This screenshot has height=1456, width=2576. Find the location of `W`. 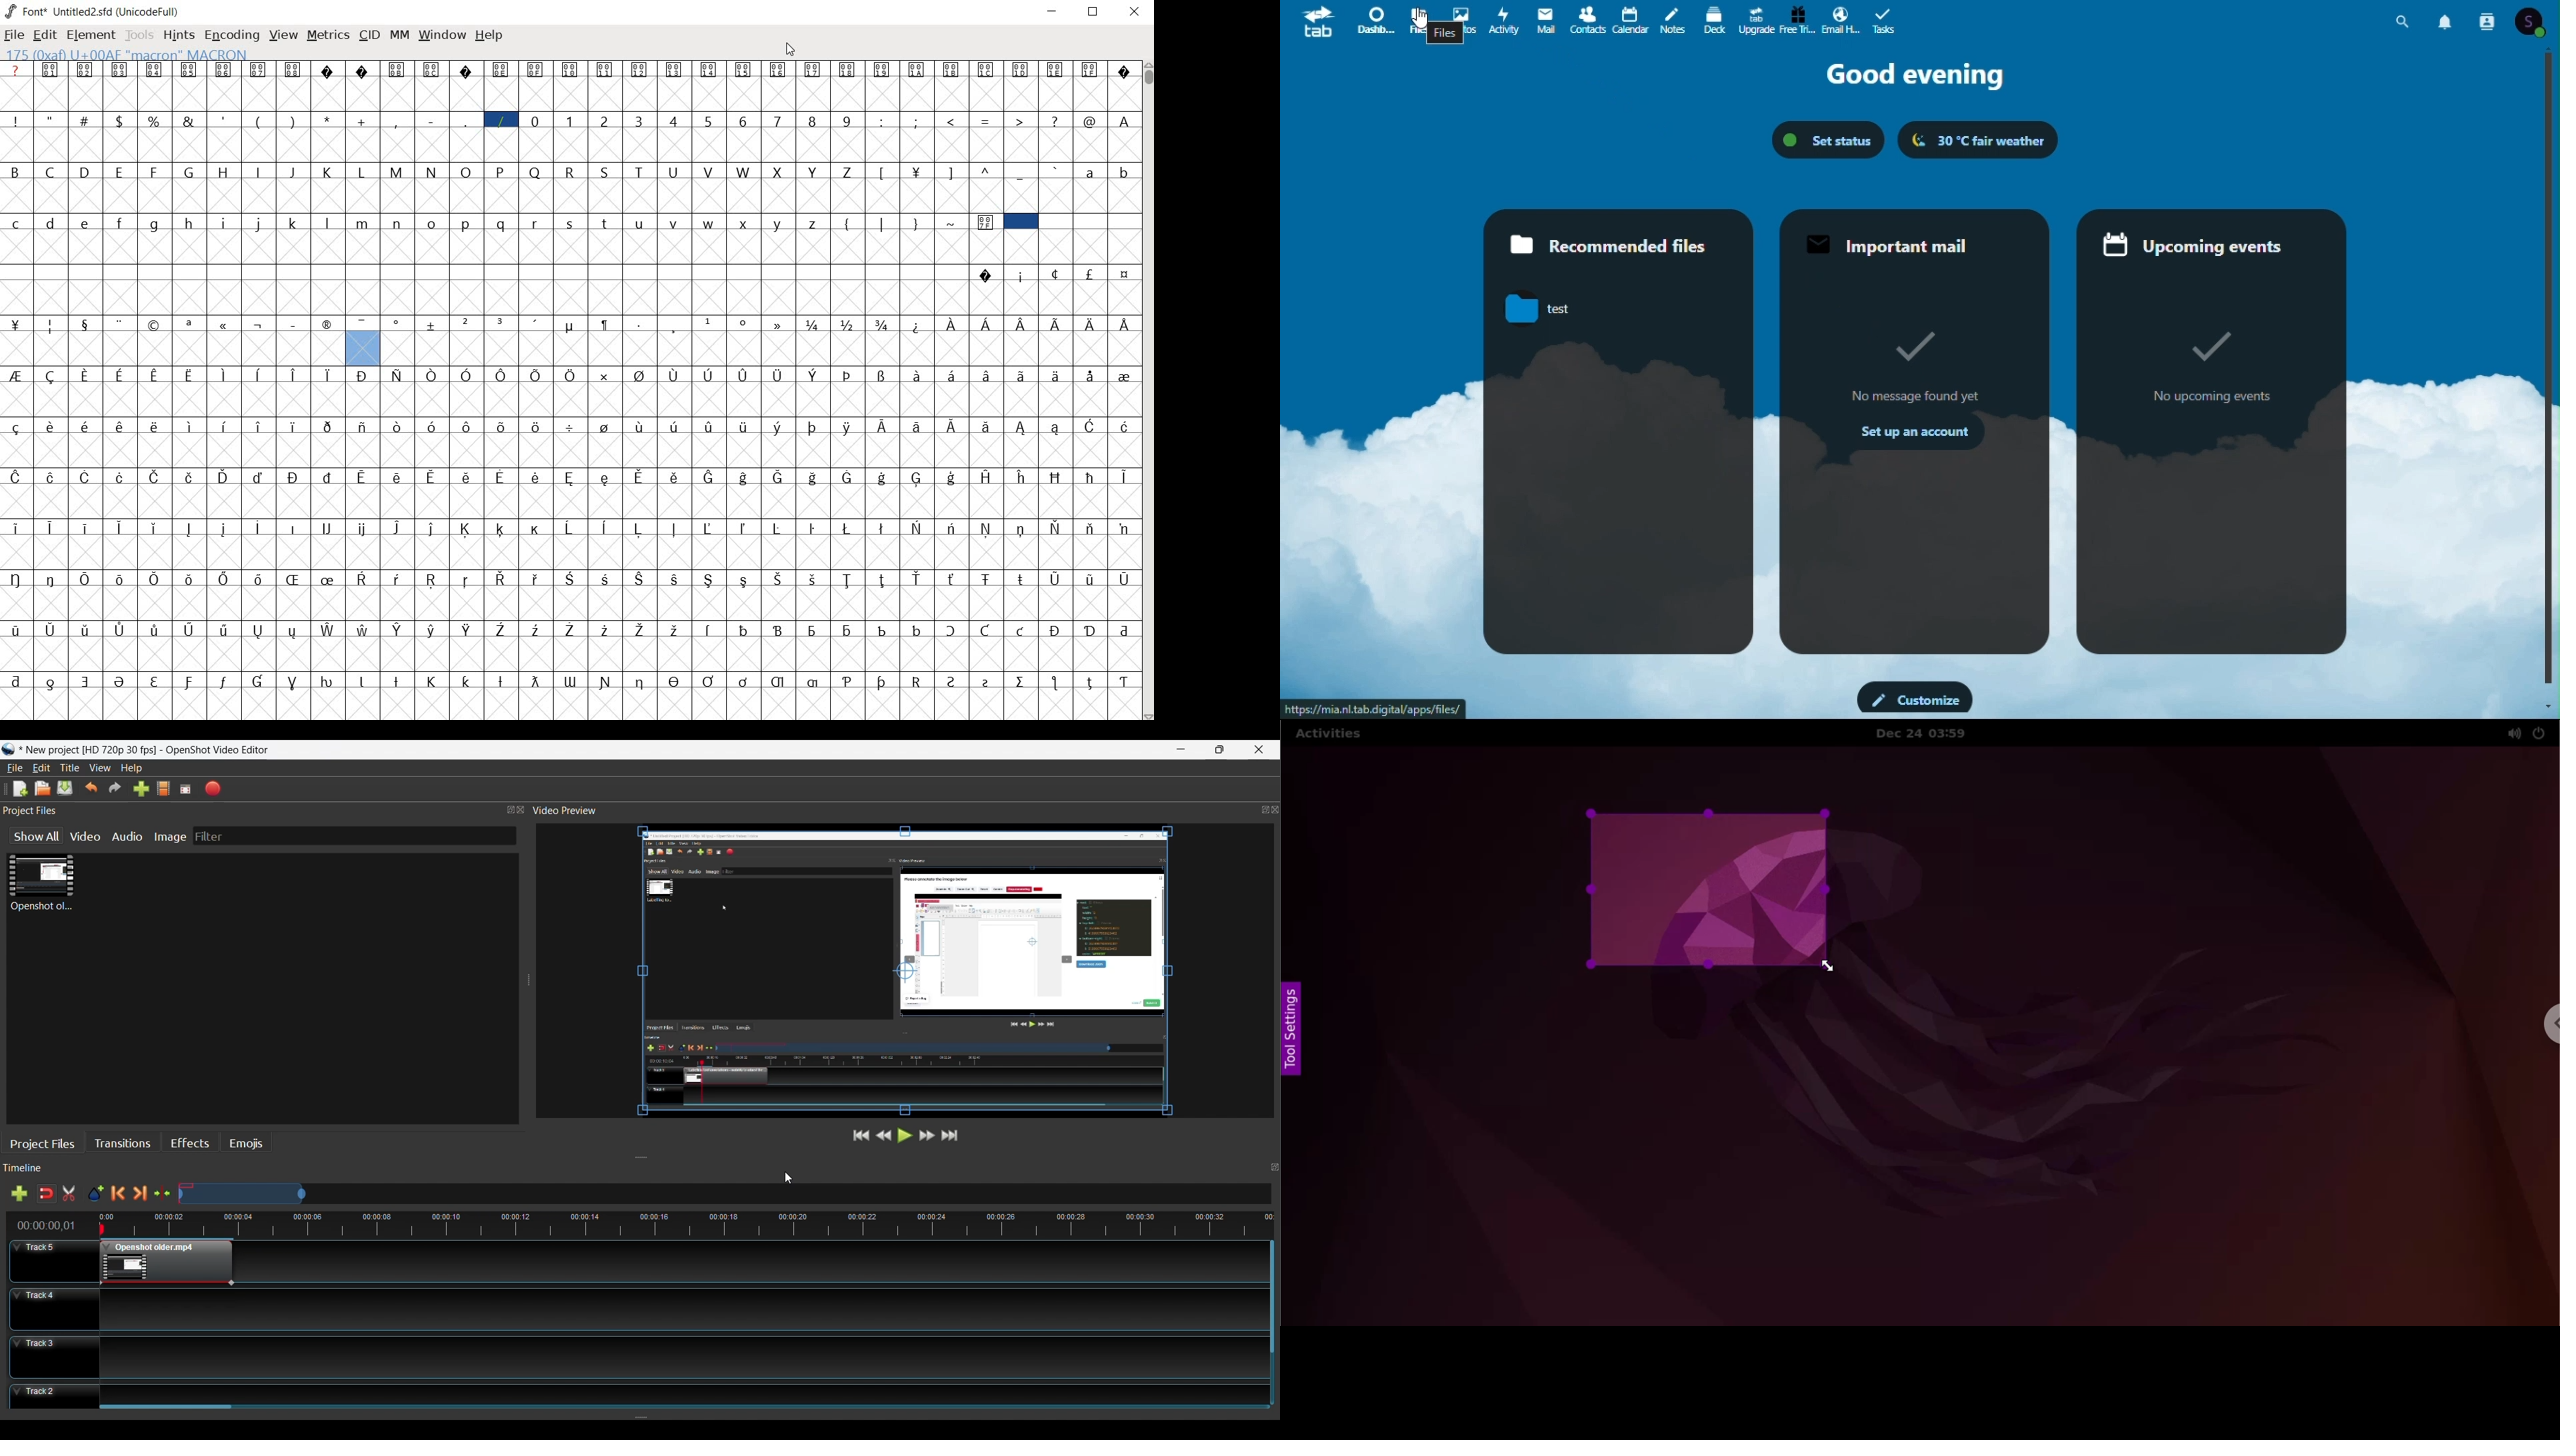

W is located at coordinates (746, 173).